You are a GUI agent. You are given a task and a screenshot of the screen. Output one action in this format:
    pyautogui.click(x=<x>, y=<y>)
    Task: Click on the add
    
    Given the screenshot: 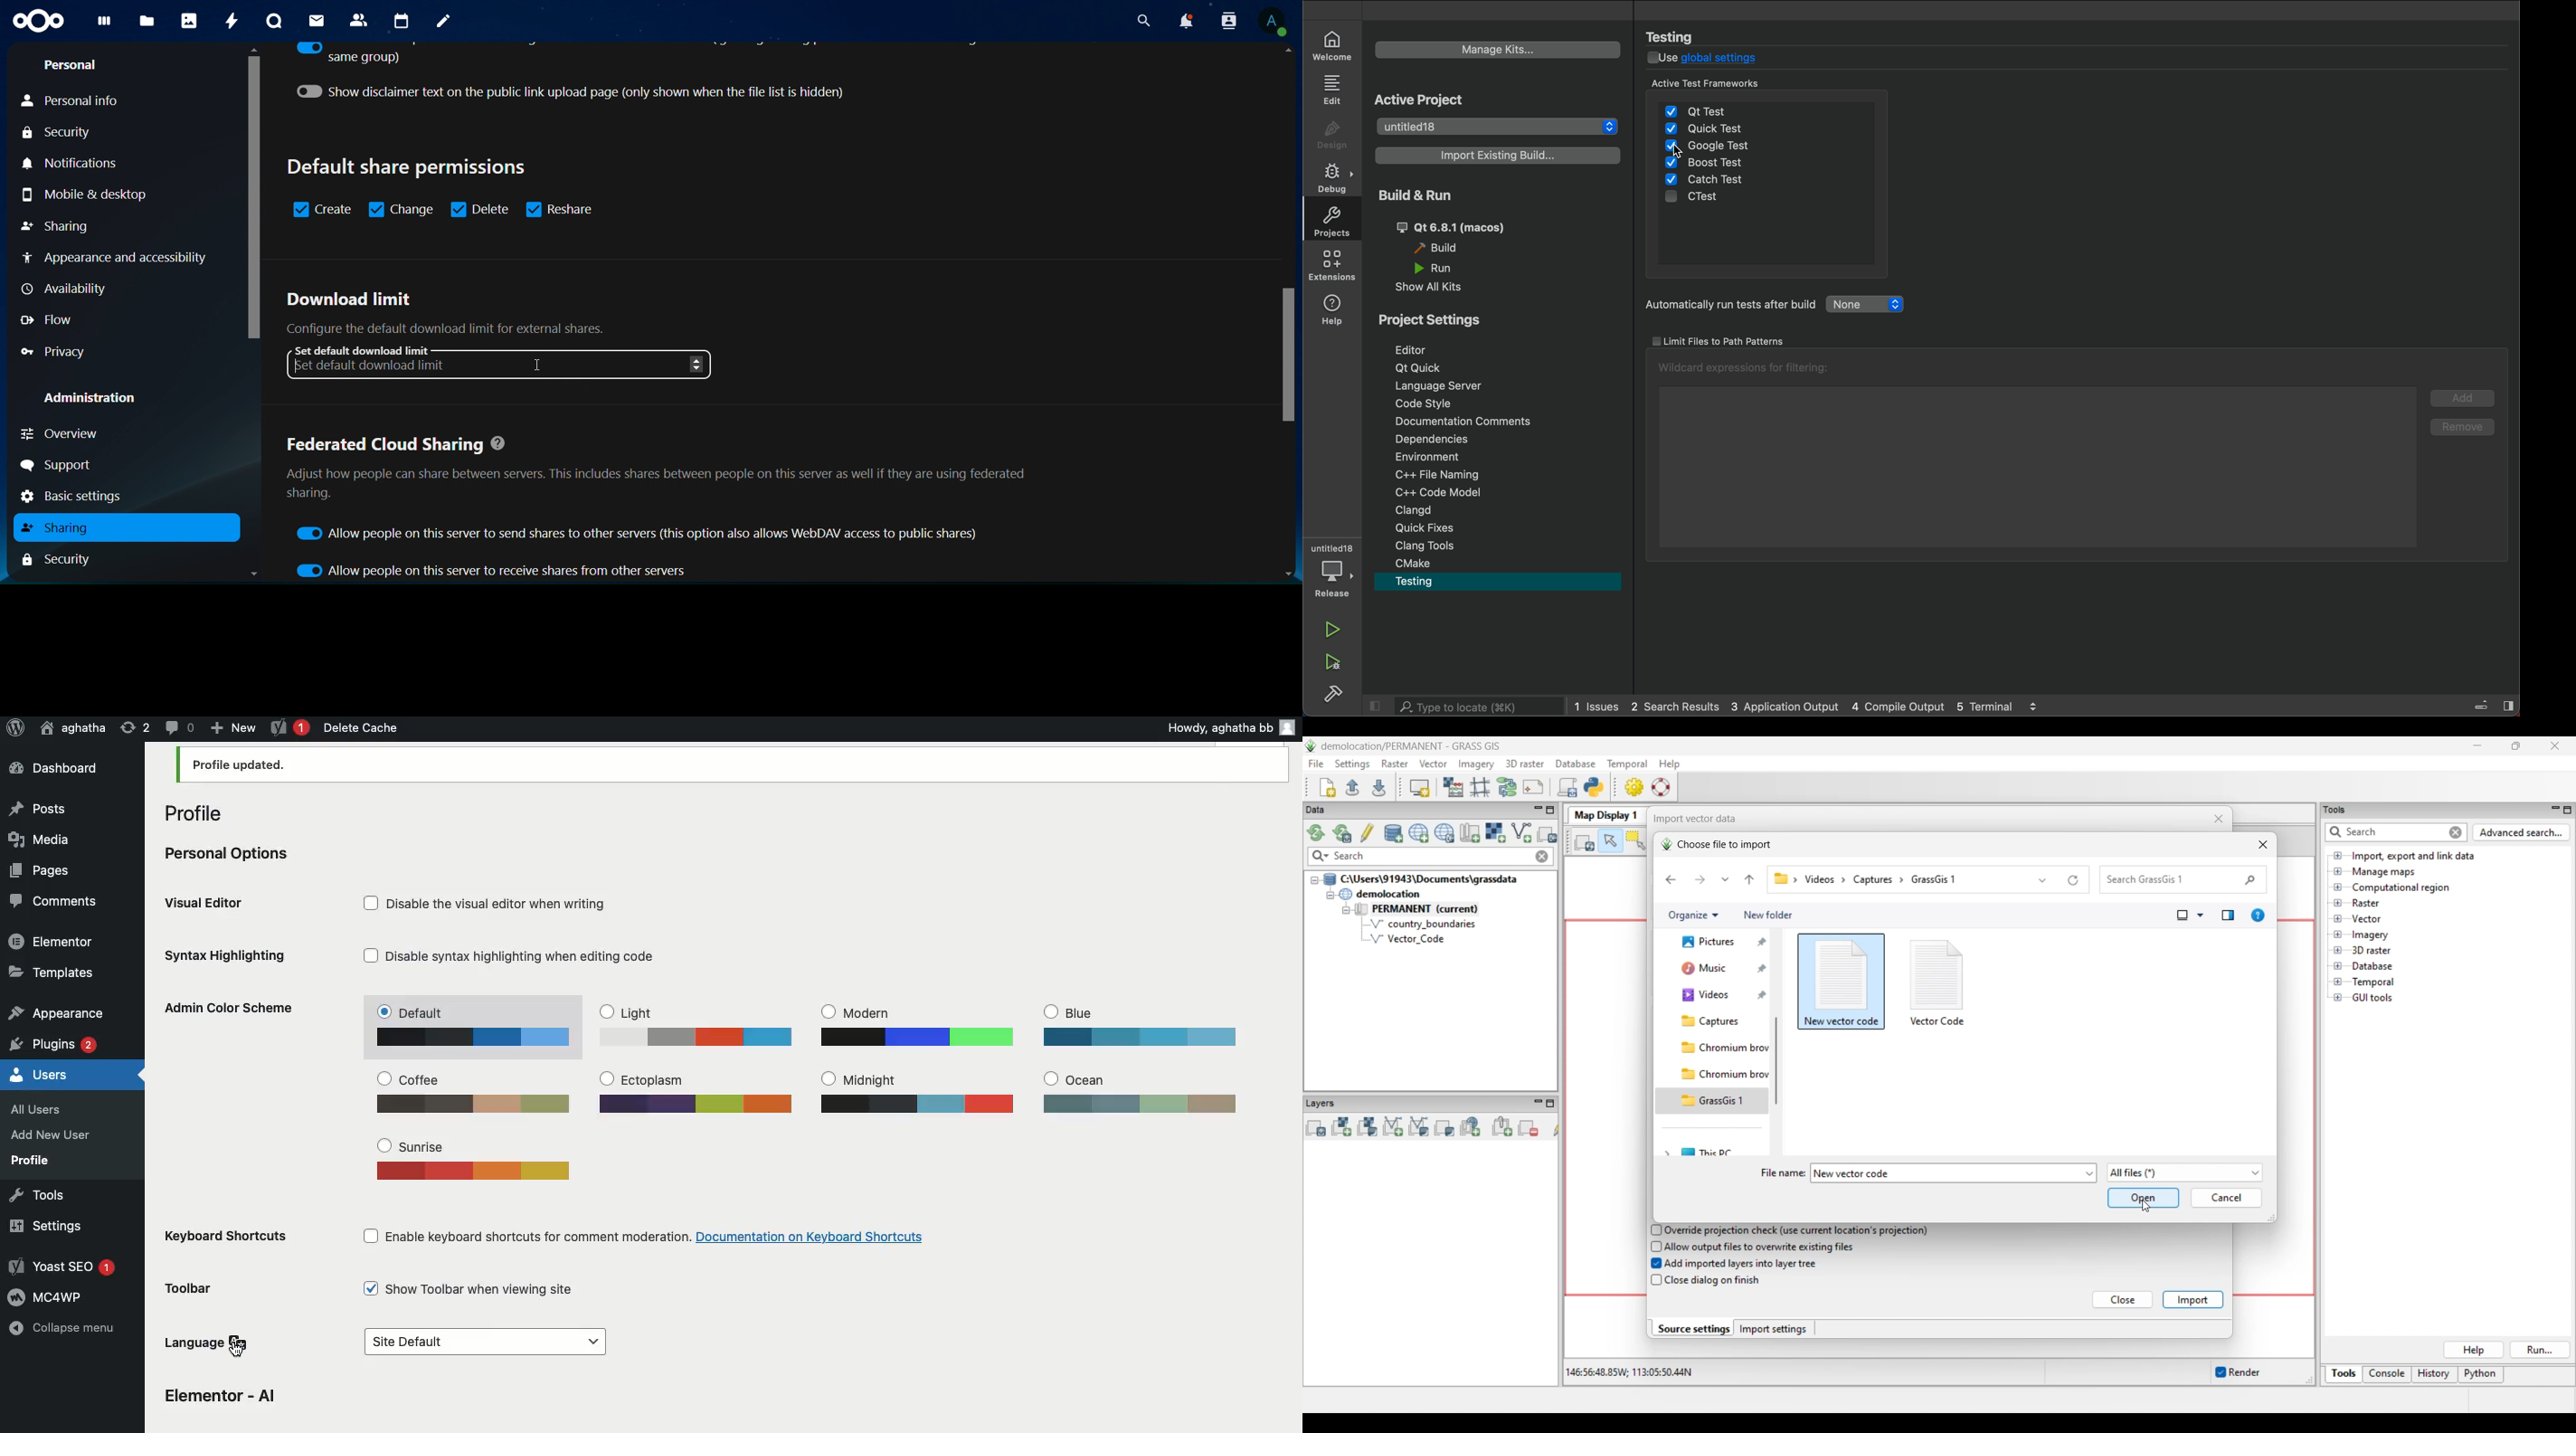 What is the action you would take?
    pyautogui.click(x=2459, y=401)
    